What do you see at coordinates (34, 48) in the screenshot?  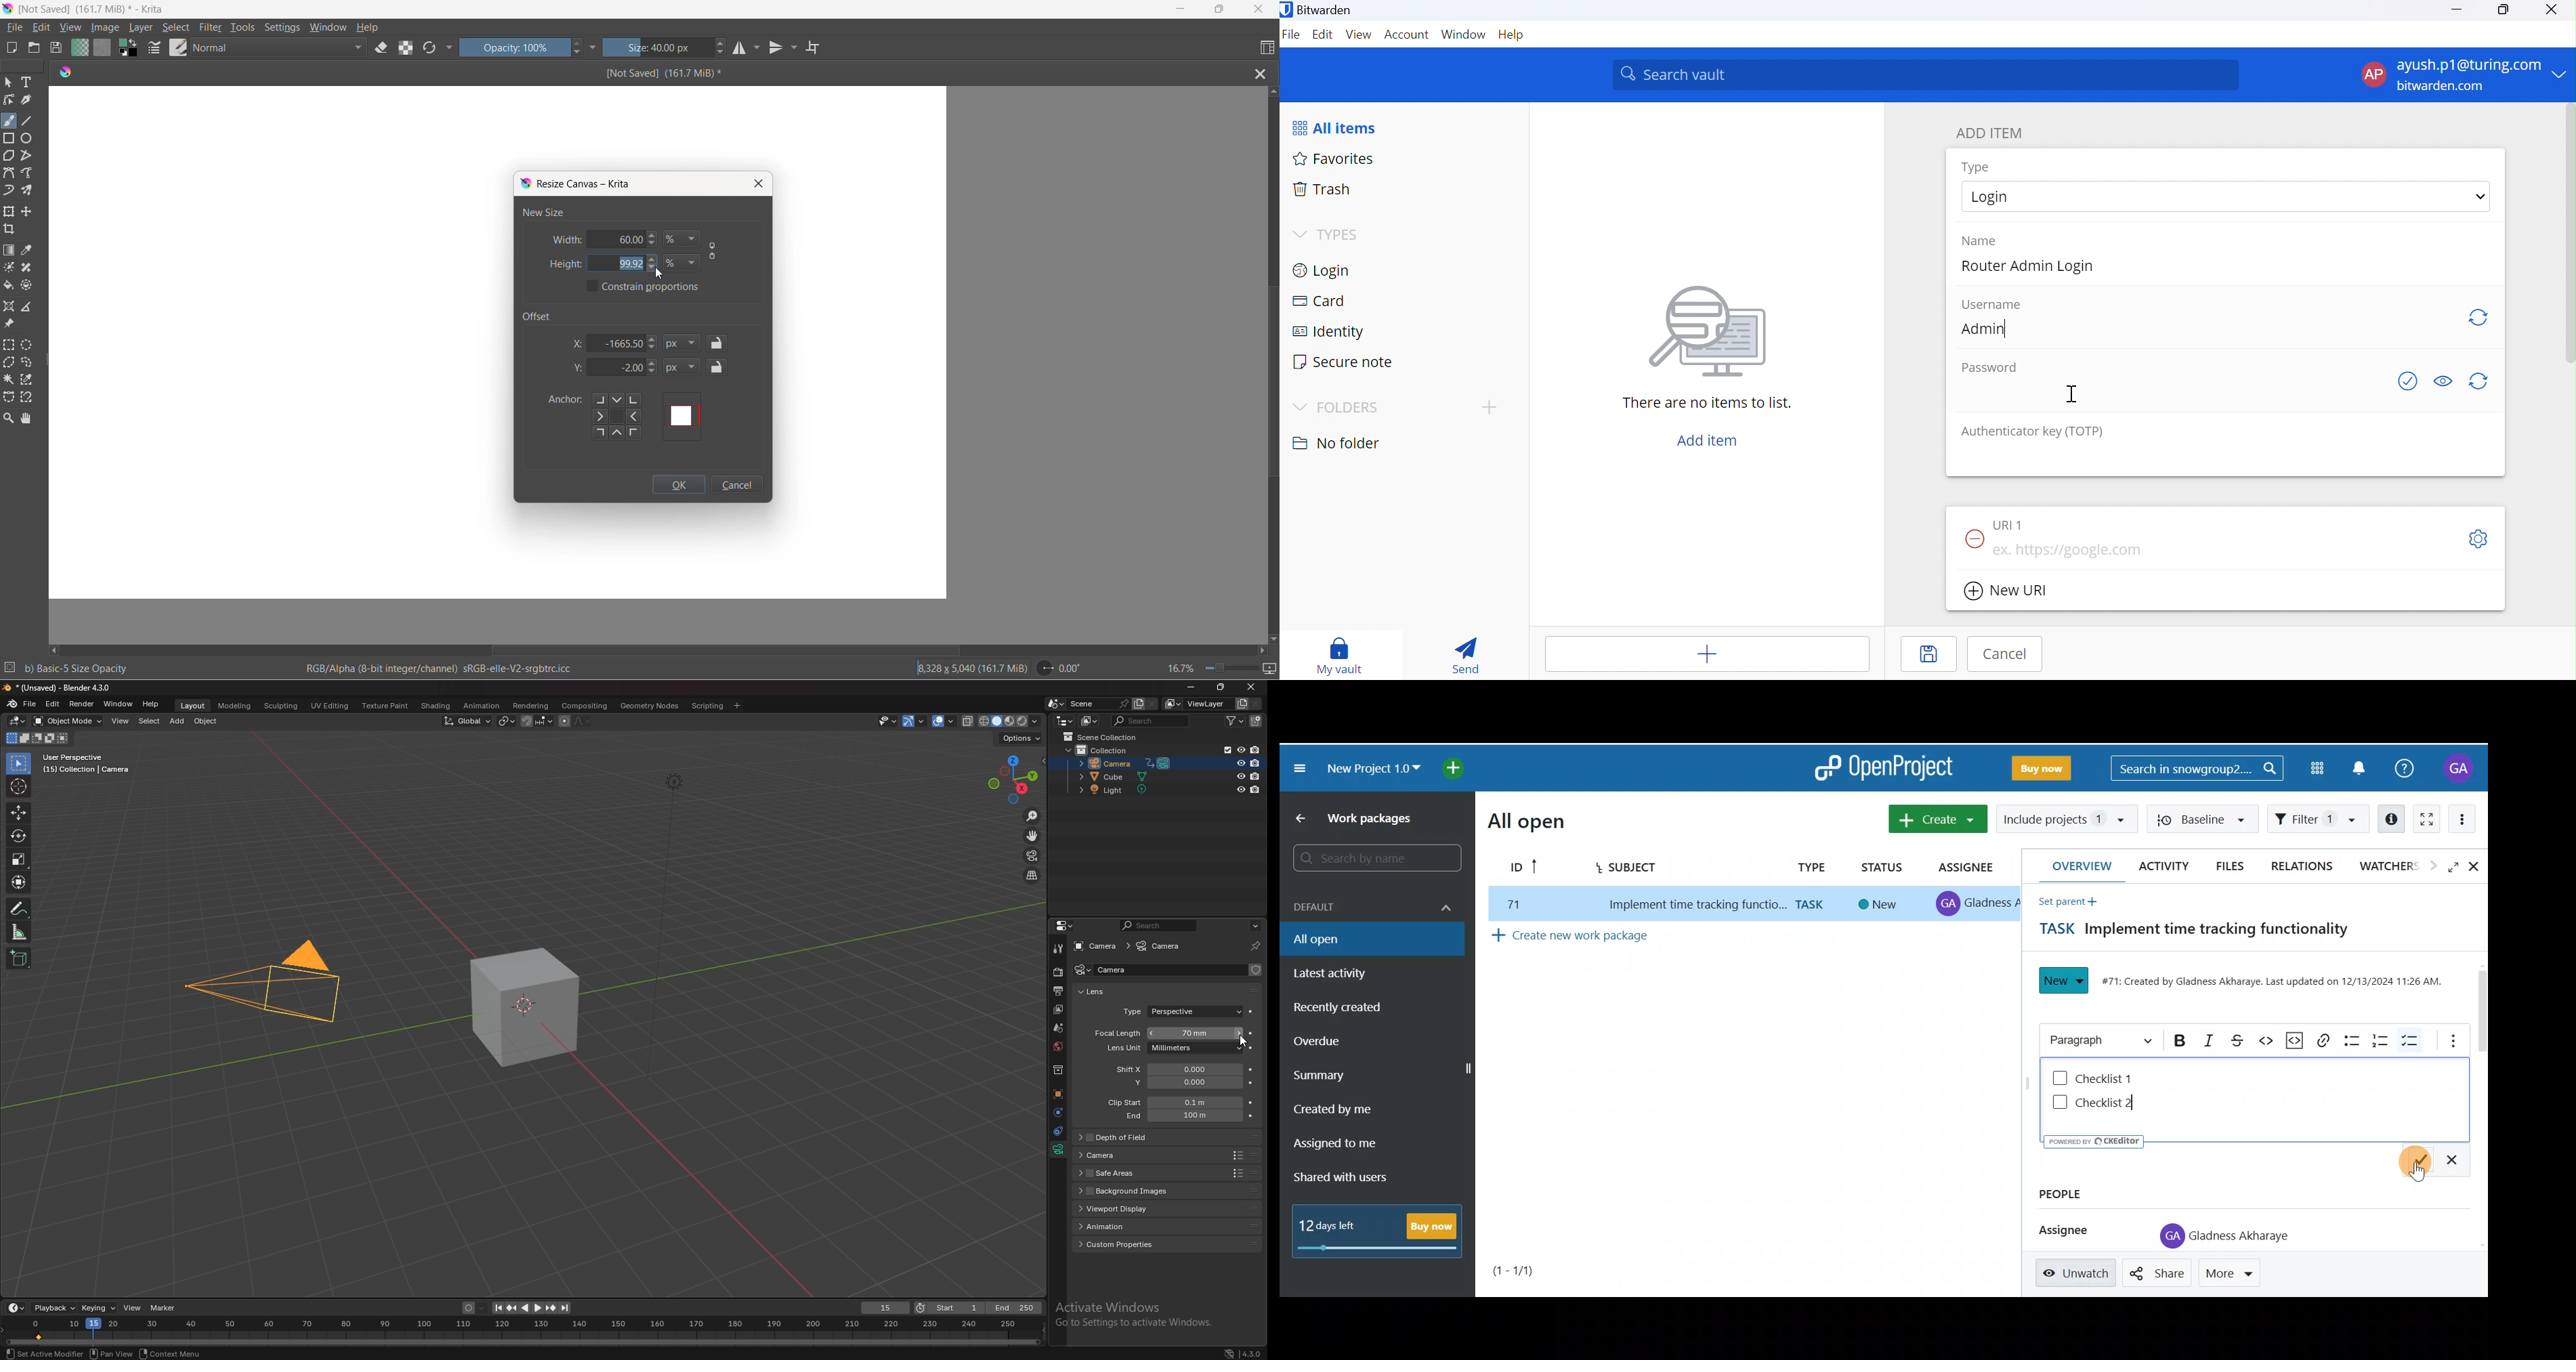 I see `open document` at bounding box center [34, 48].